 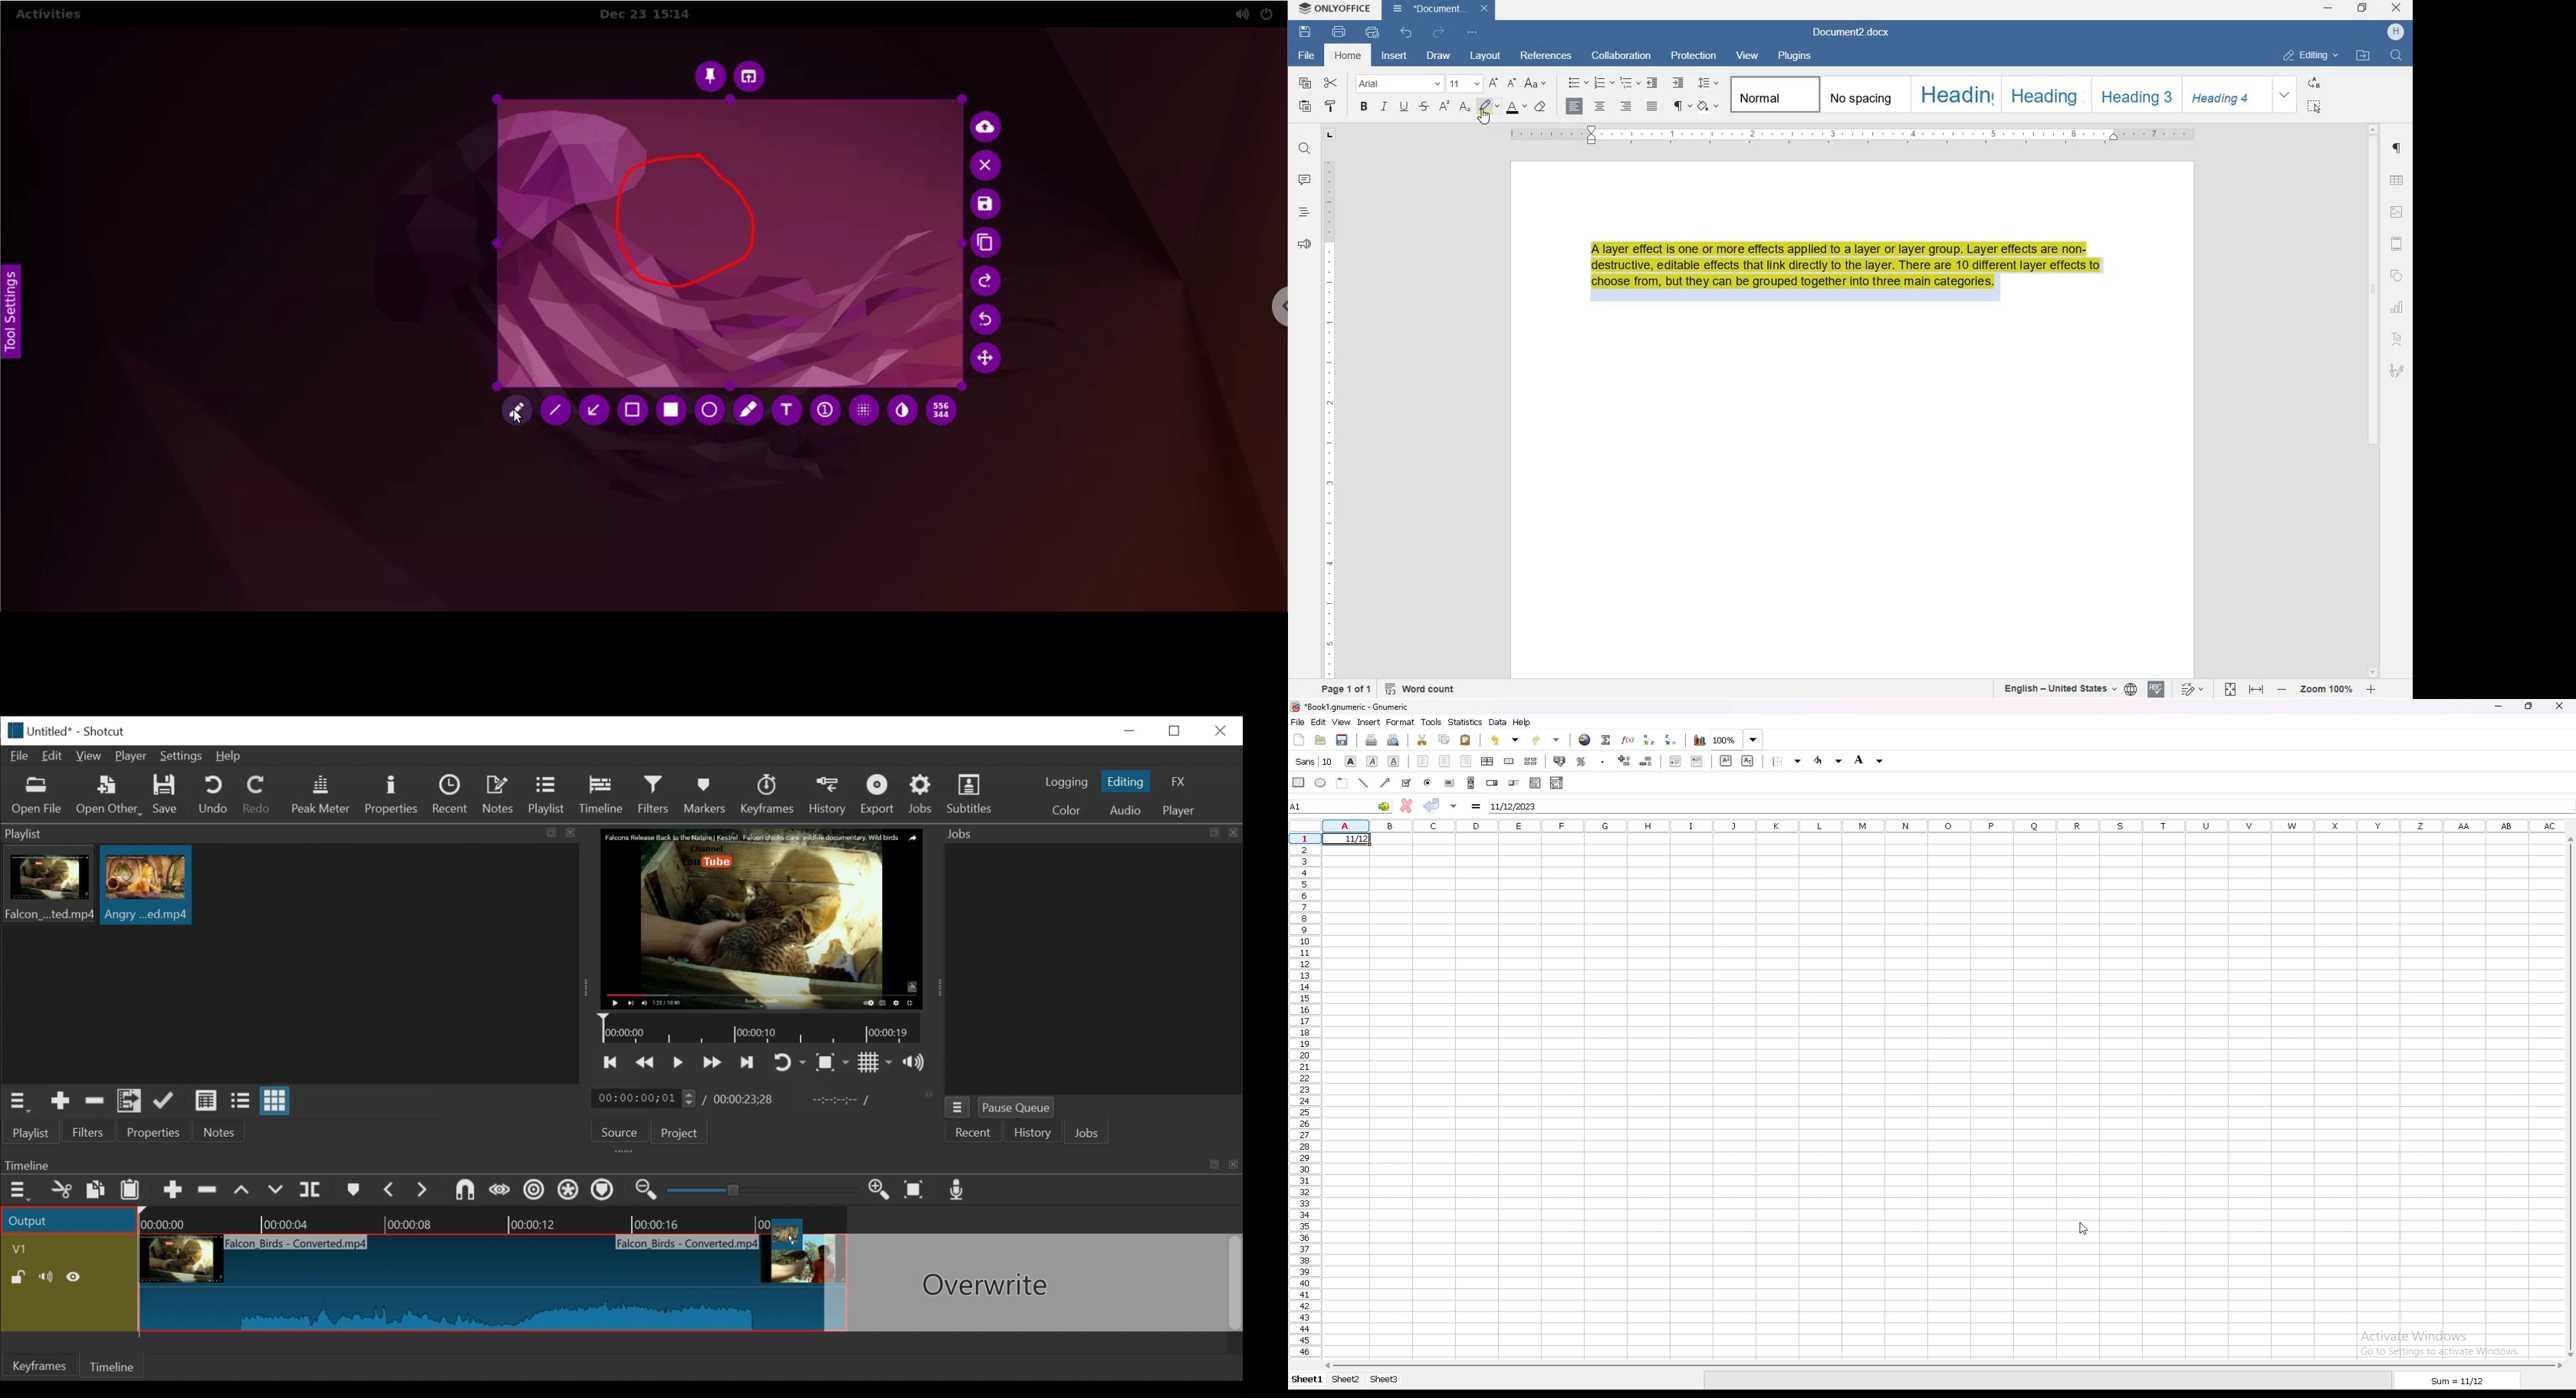 I want to click on toggle player looping, so click(x=790, y=1063).